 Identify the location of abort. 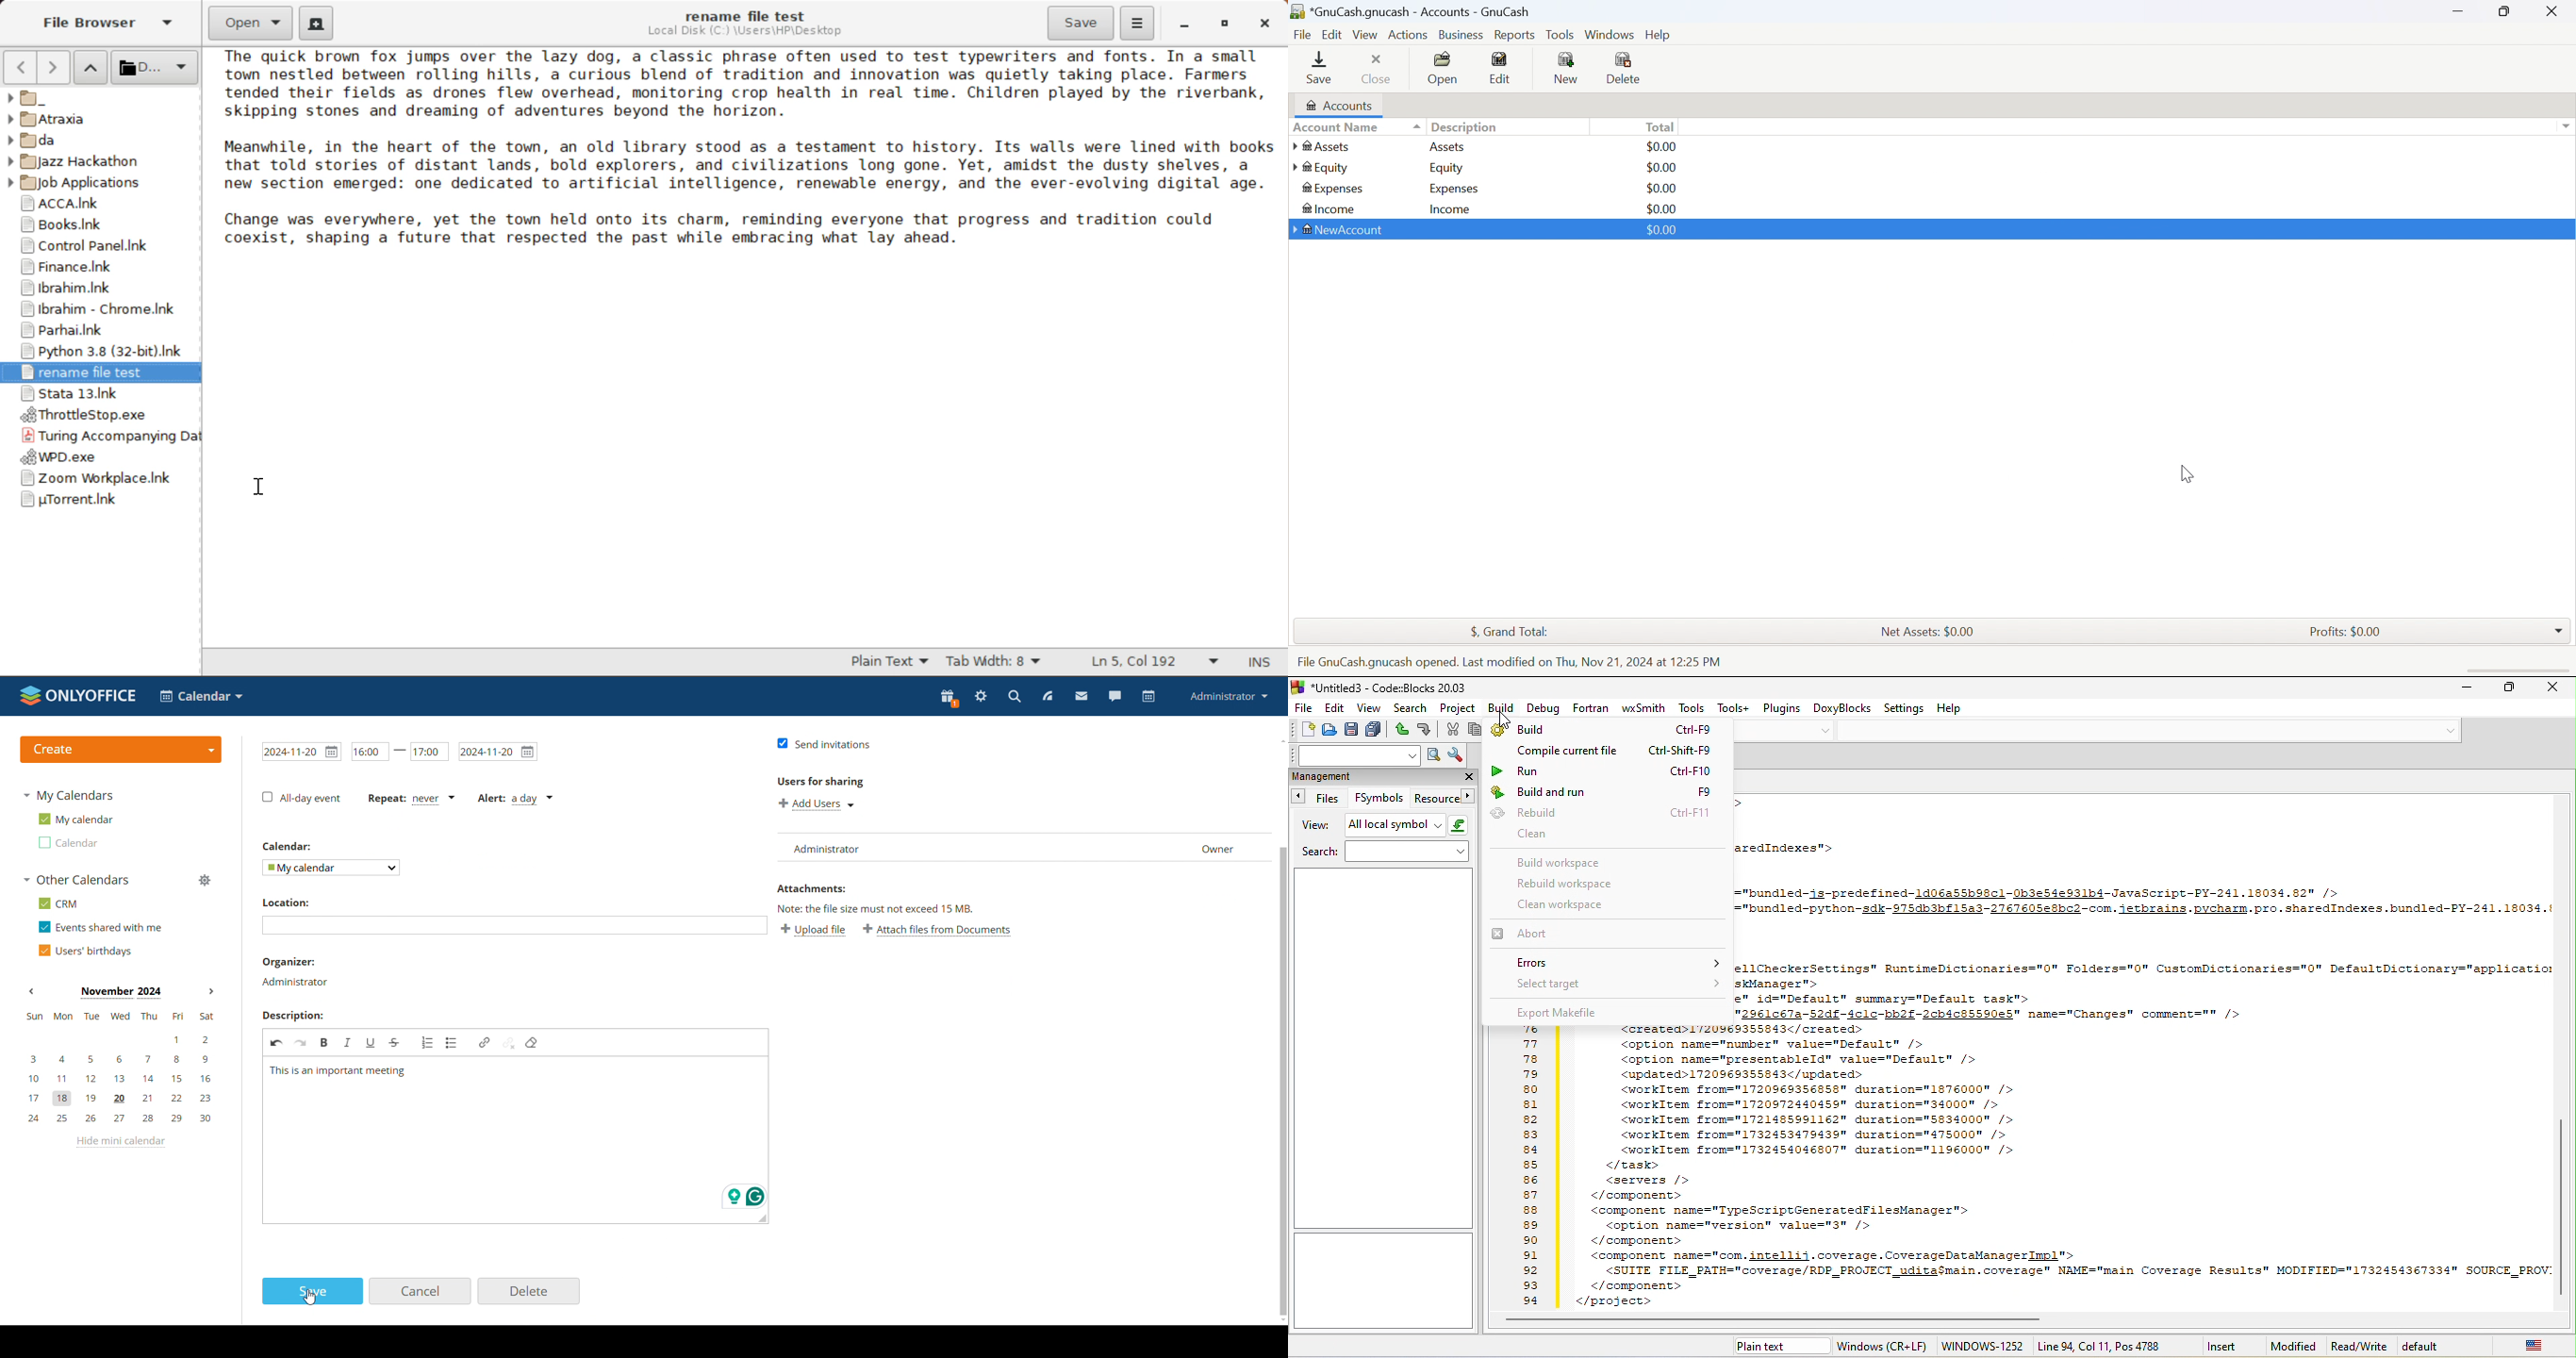
(1544, 935).